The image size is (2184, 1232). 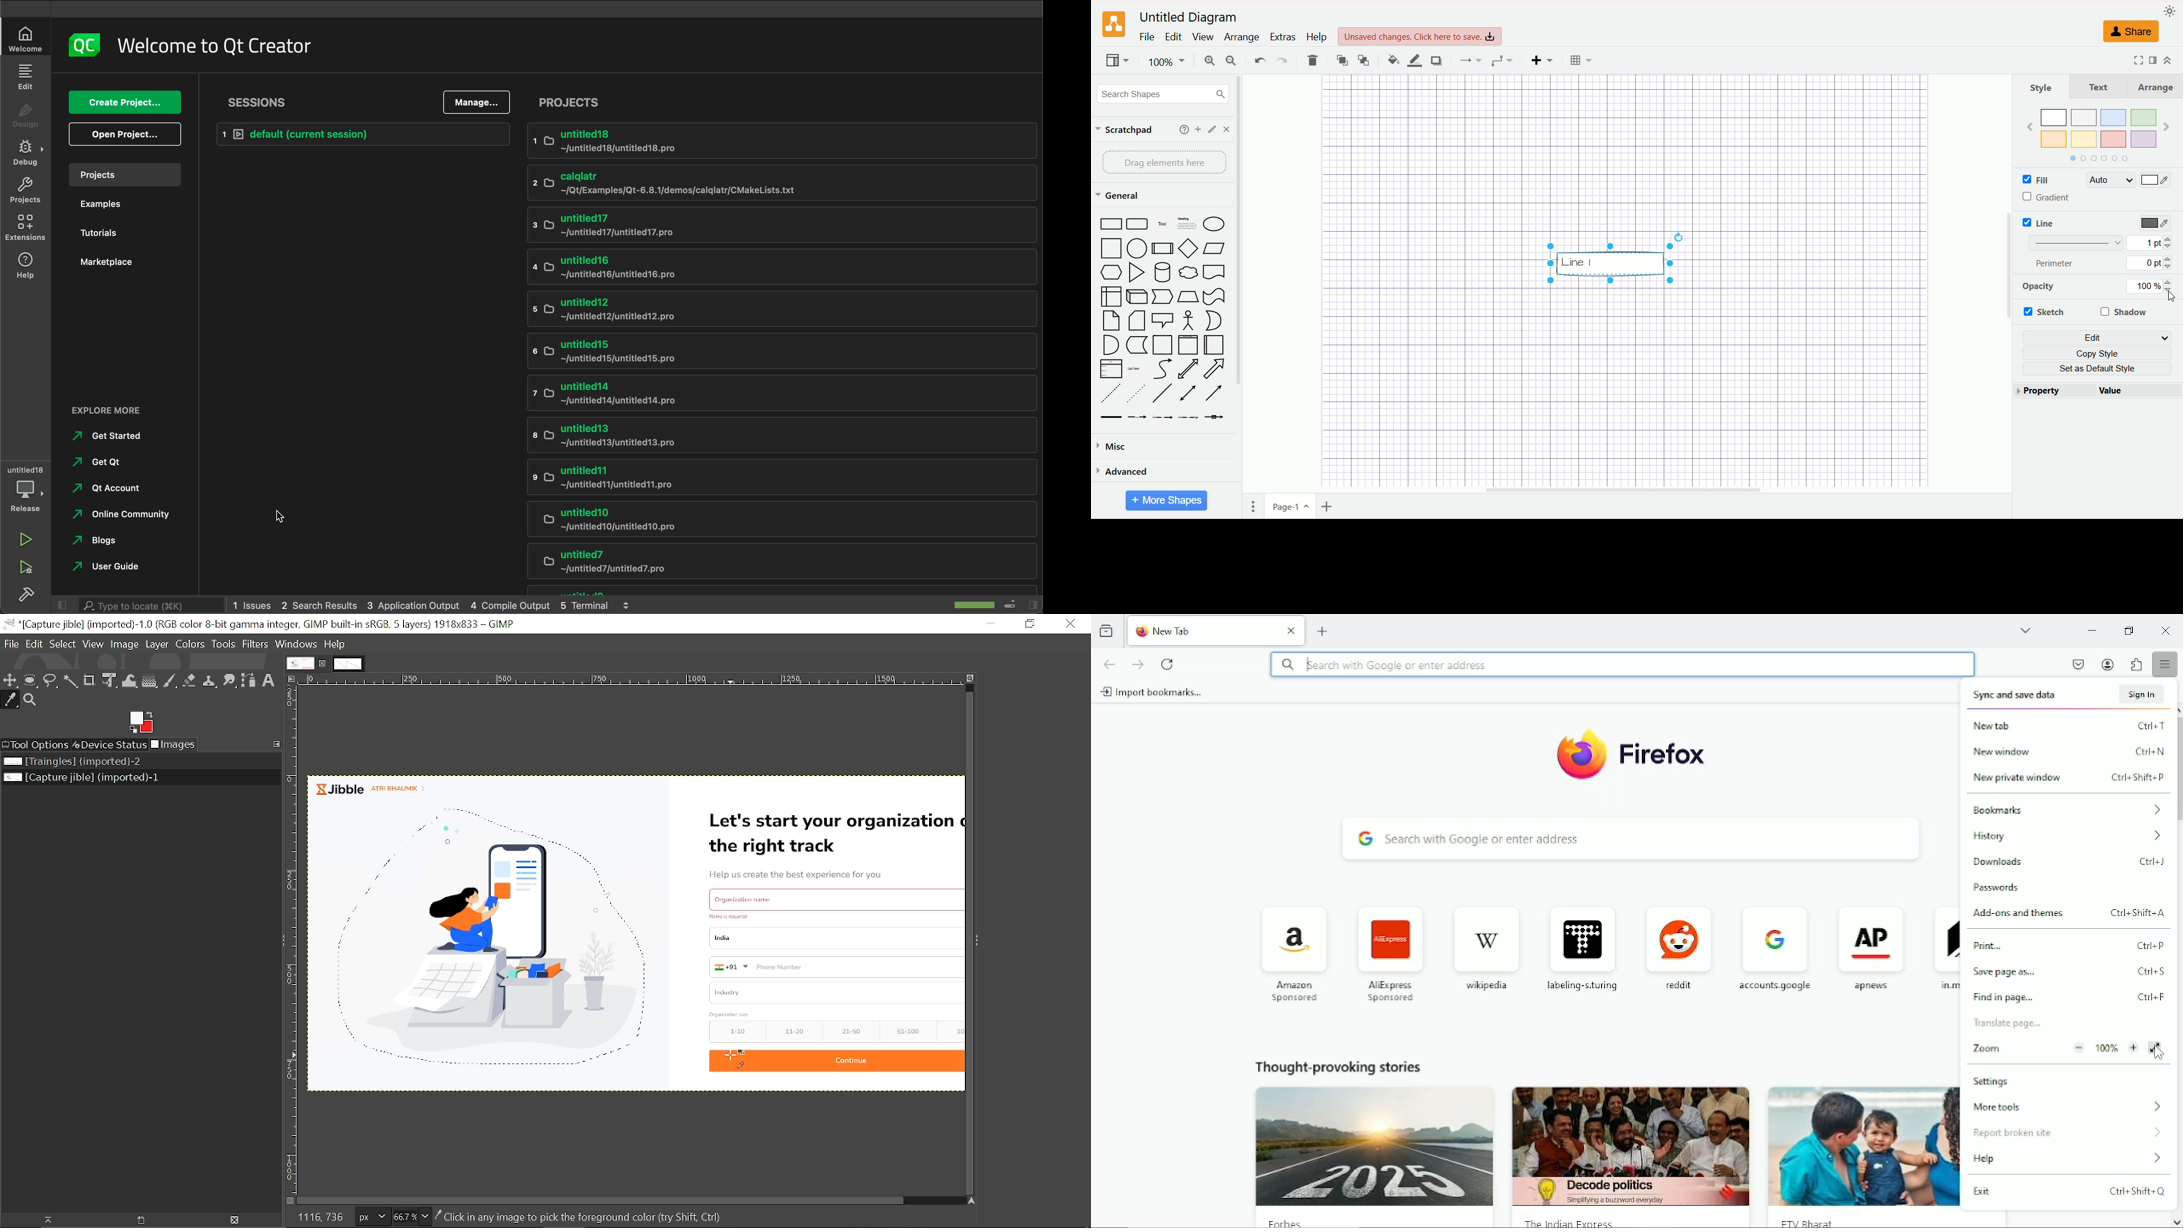 What do you see at coordinates (1110, 250) in the screenshot?
I see `Square` at bounding box center [1110, 250].